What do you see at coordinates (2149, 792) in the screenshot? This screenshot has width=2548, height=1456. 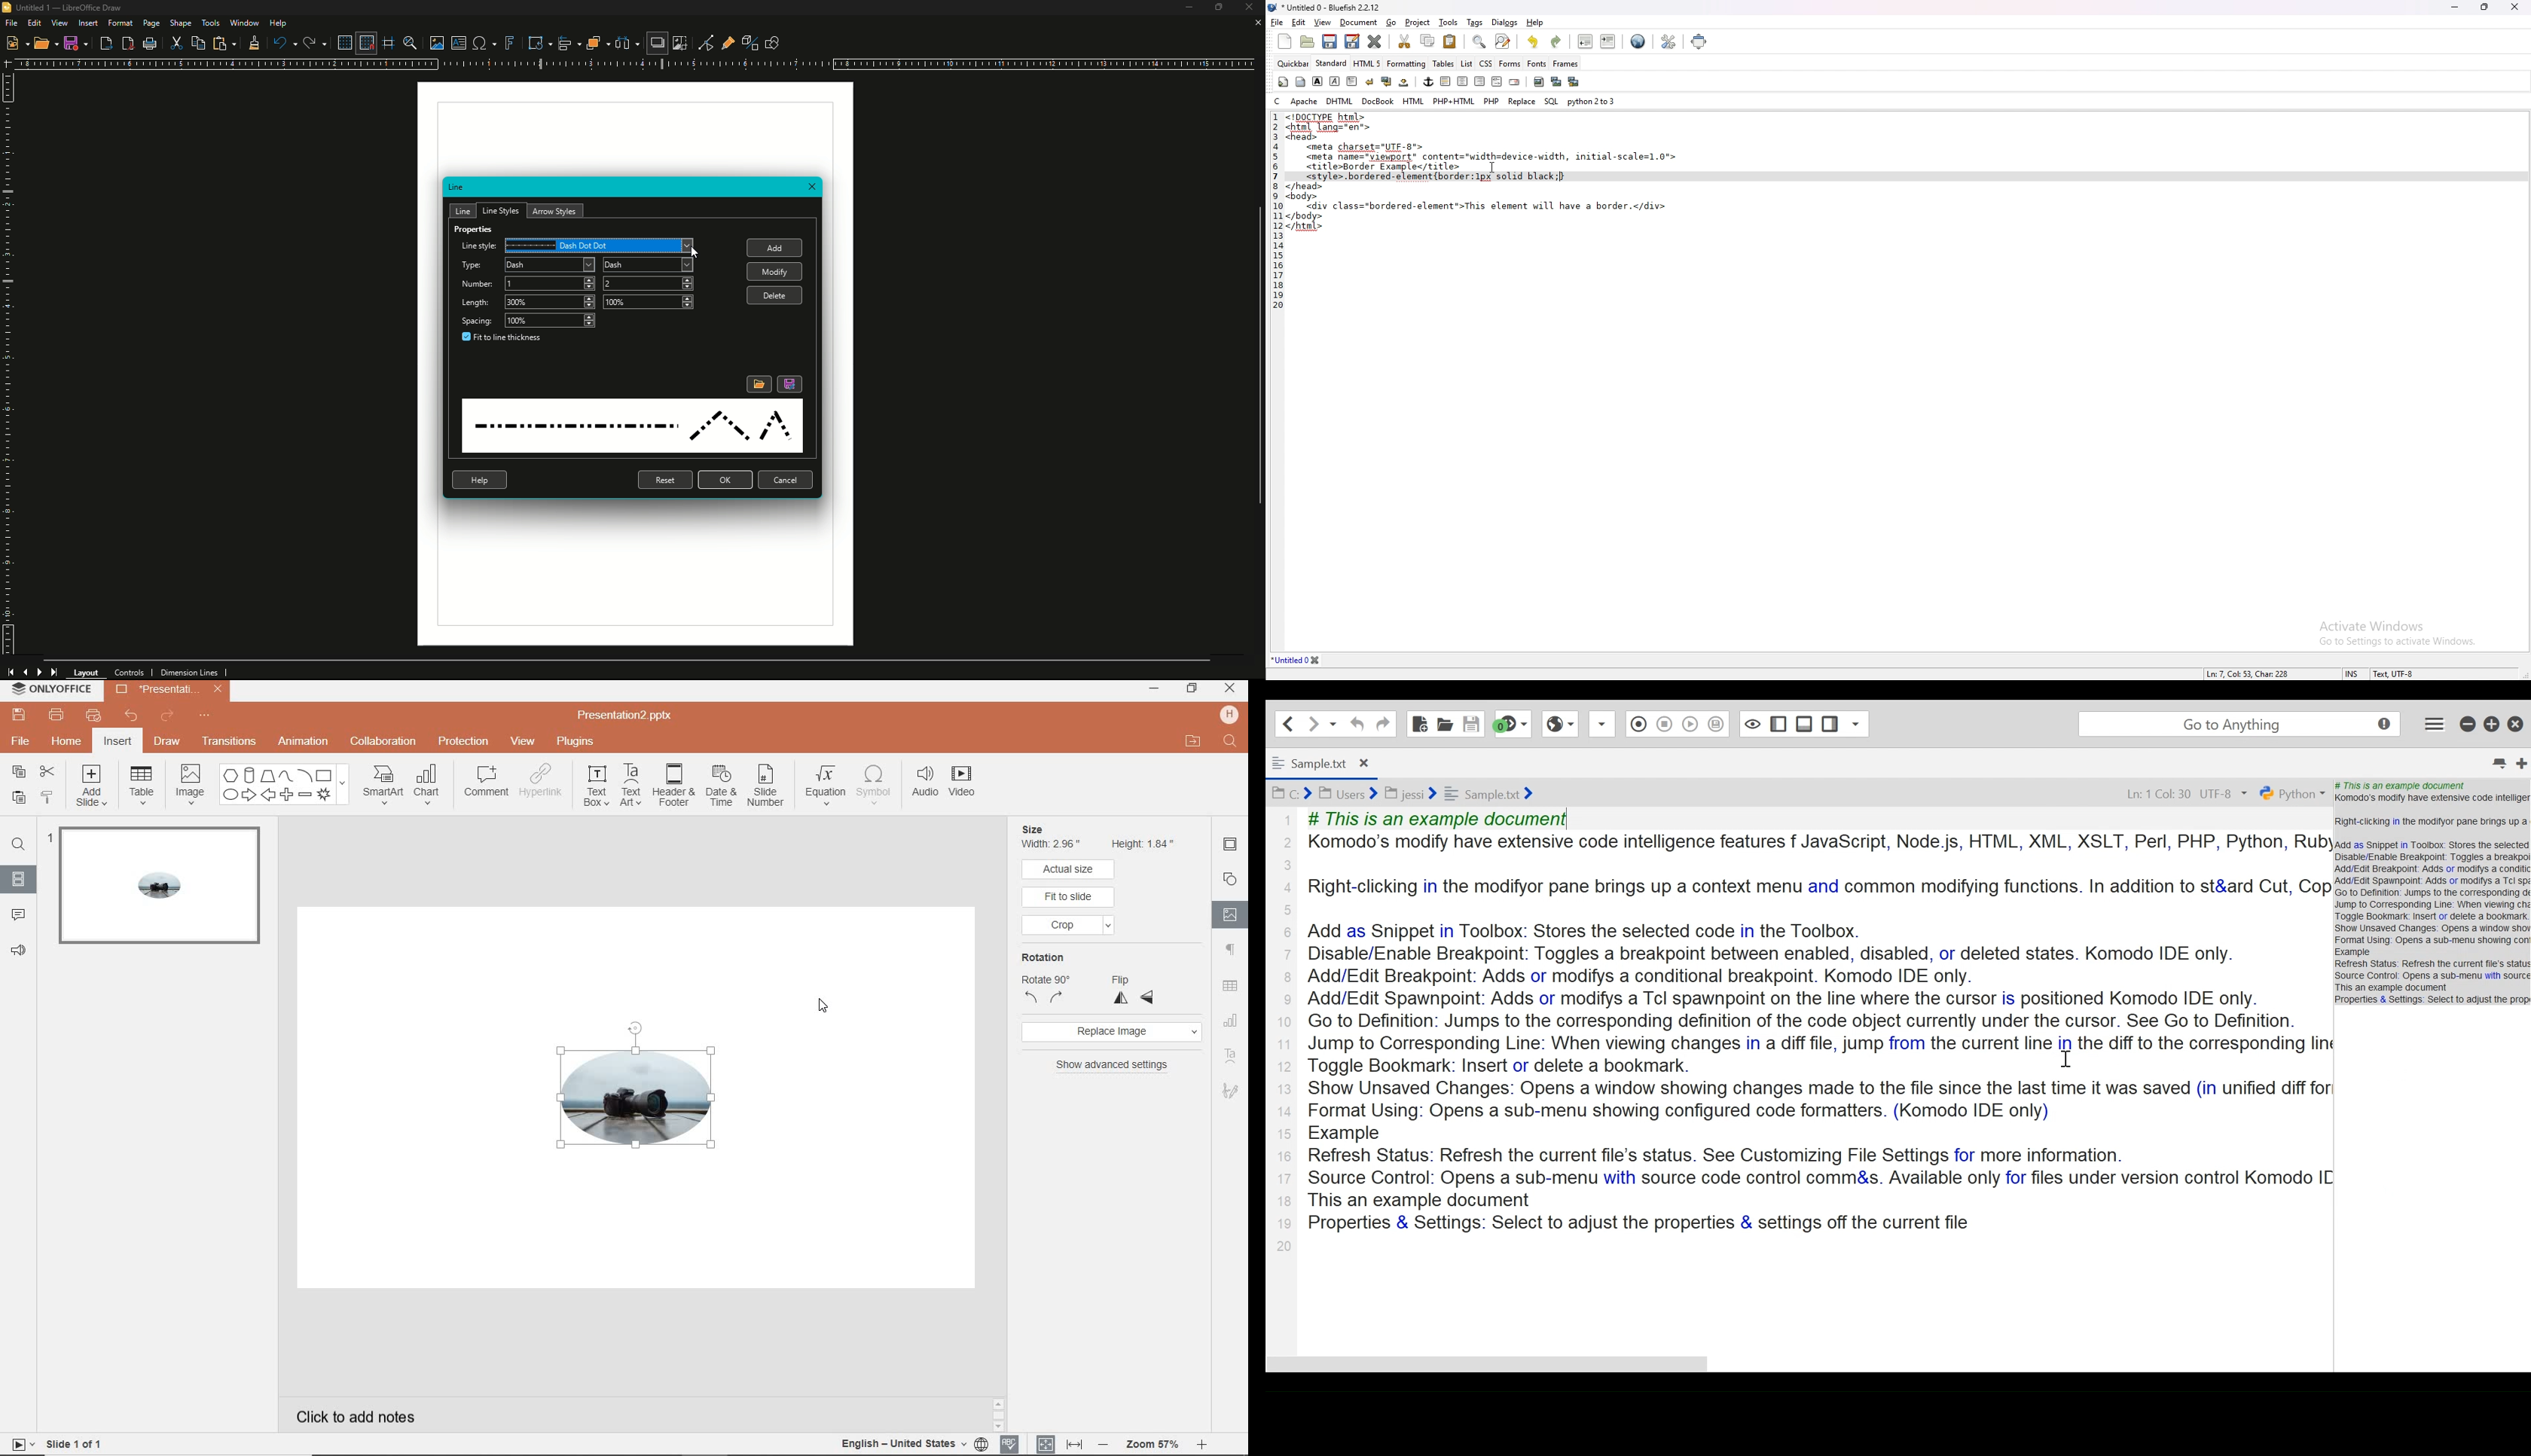 I see `Ln: 1 Col: 30` at bounding box center [2149, 792].